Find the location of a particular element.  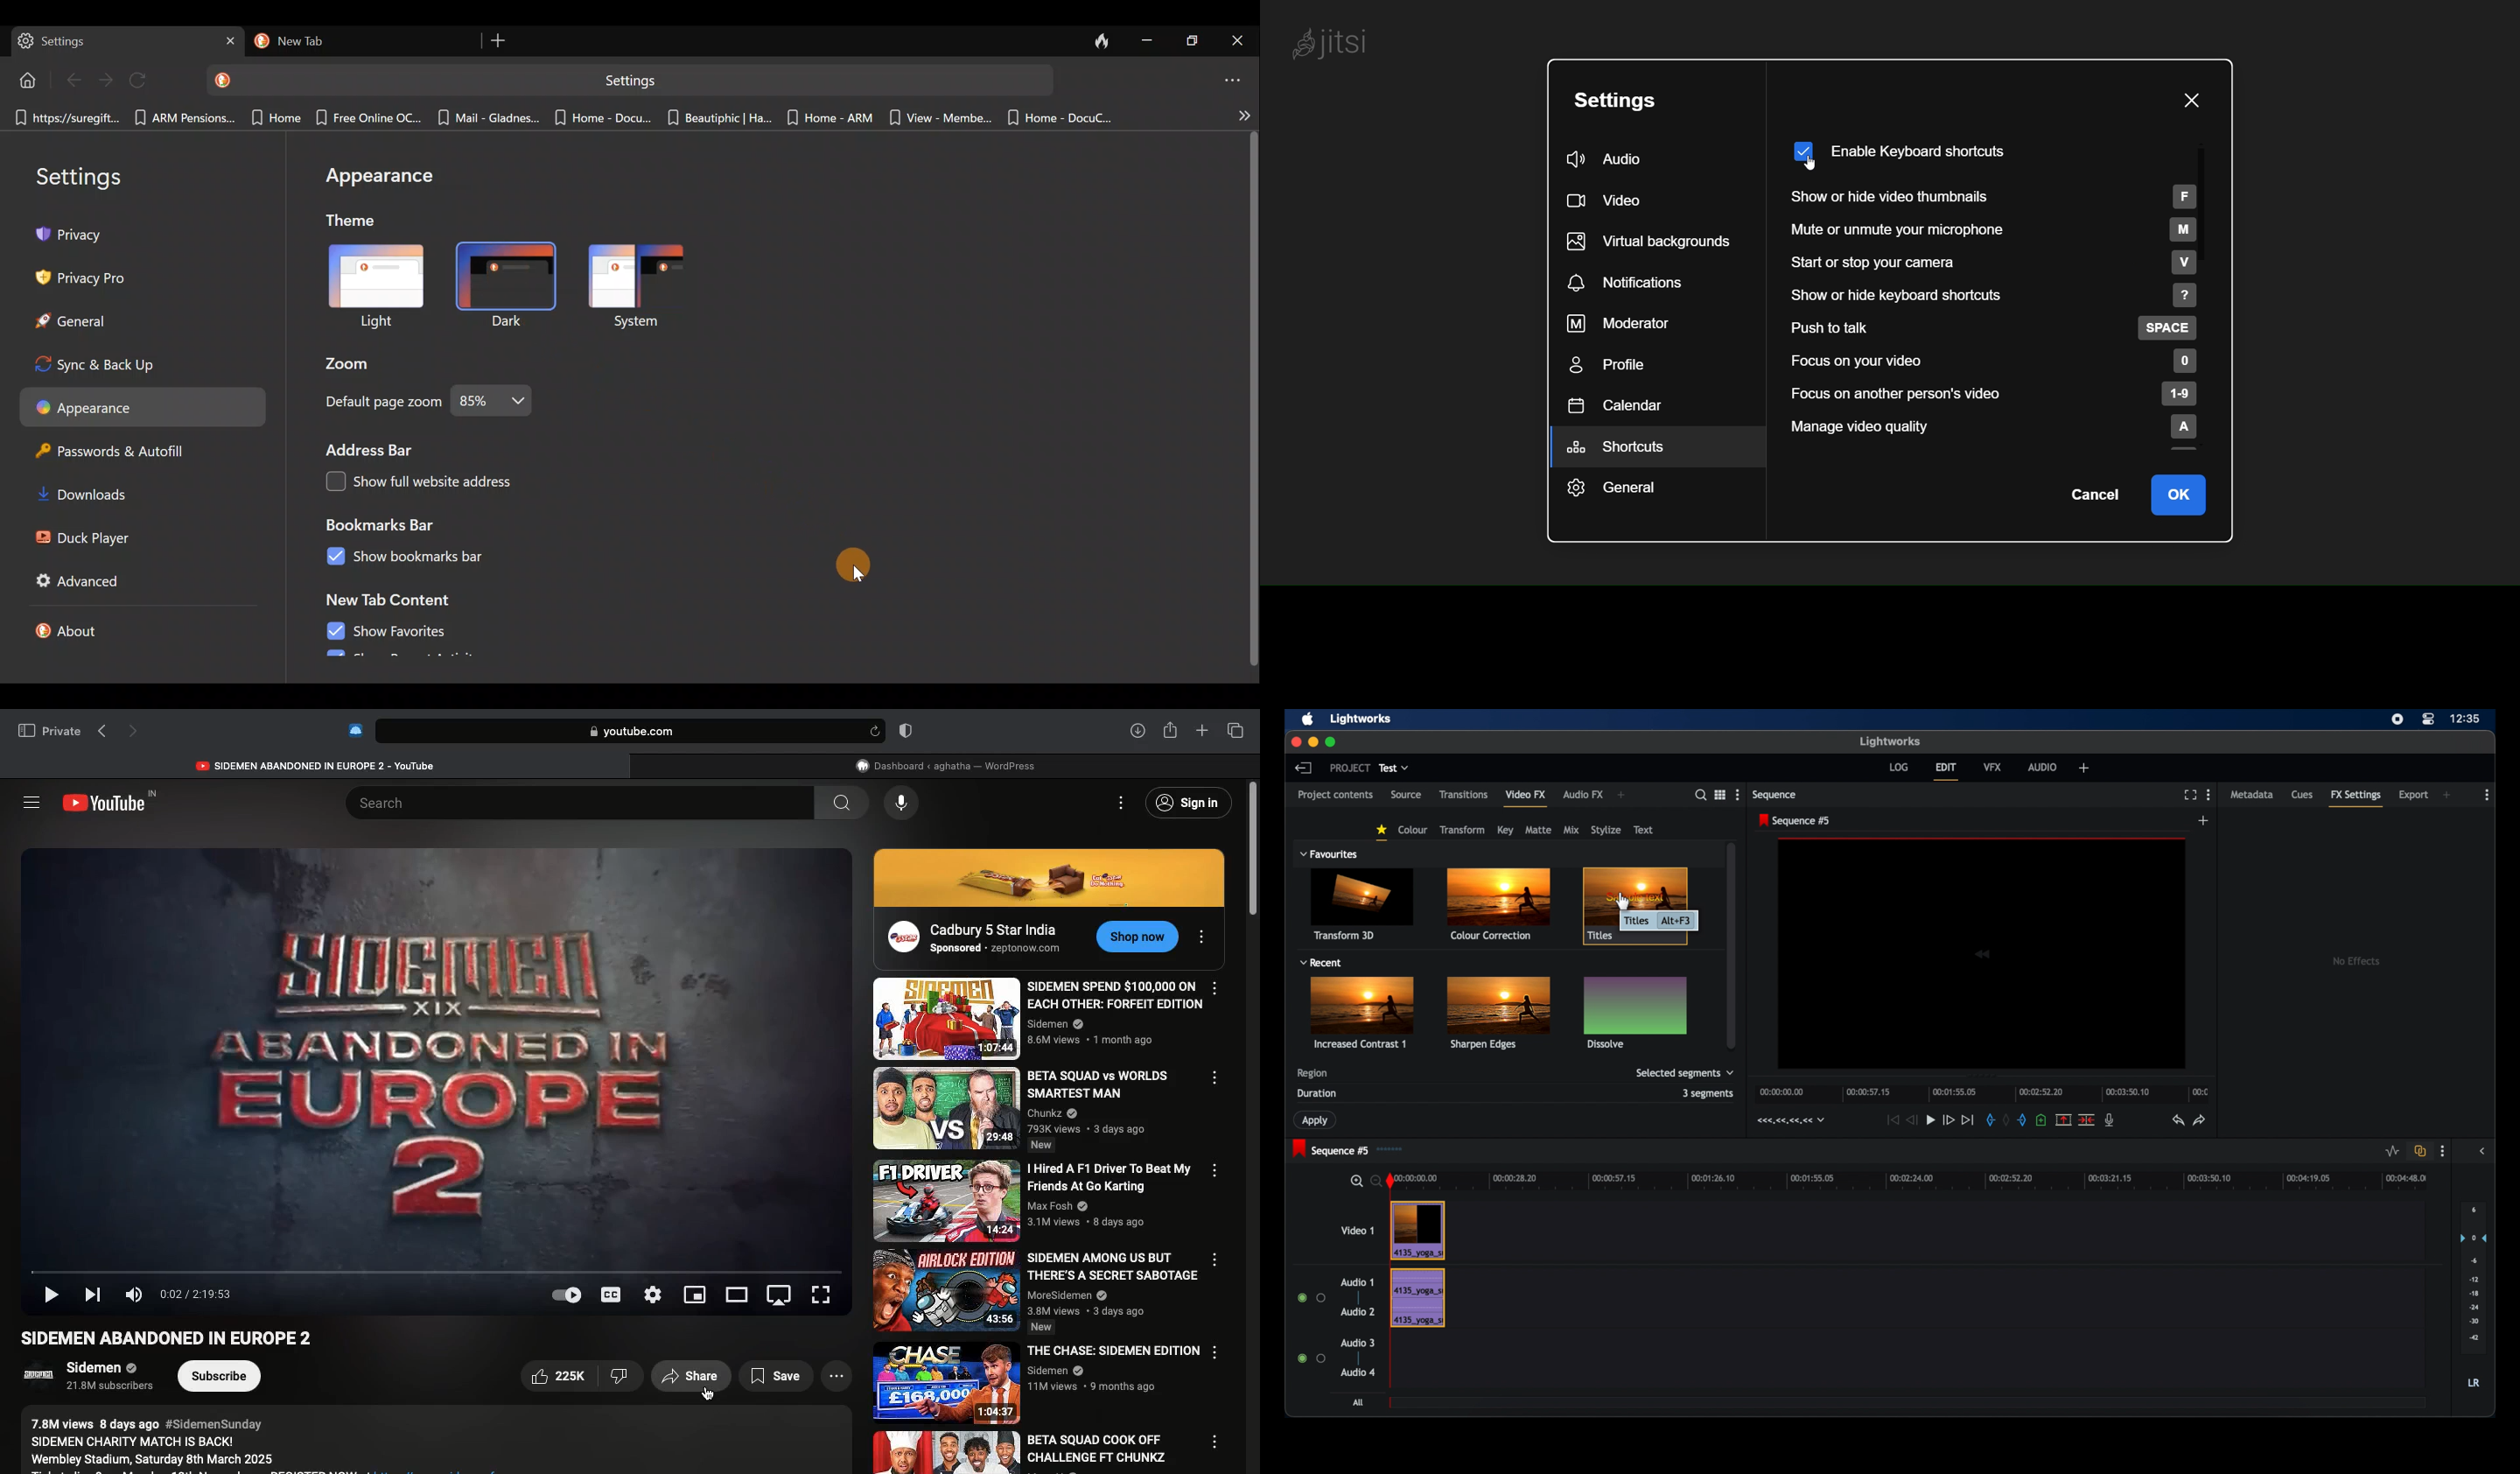

close pane is located at coordinates (2192, 99).